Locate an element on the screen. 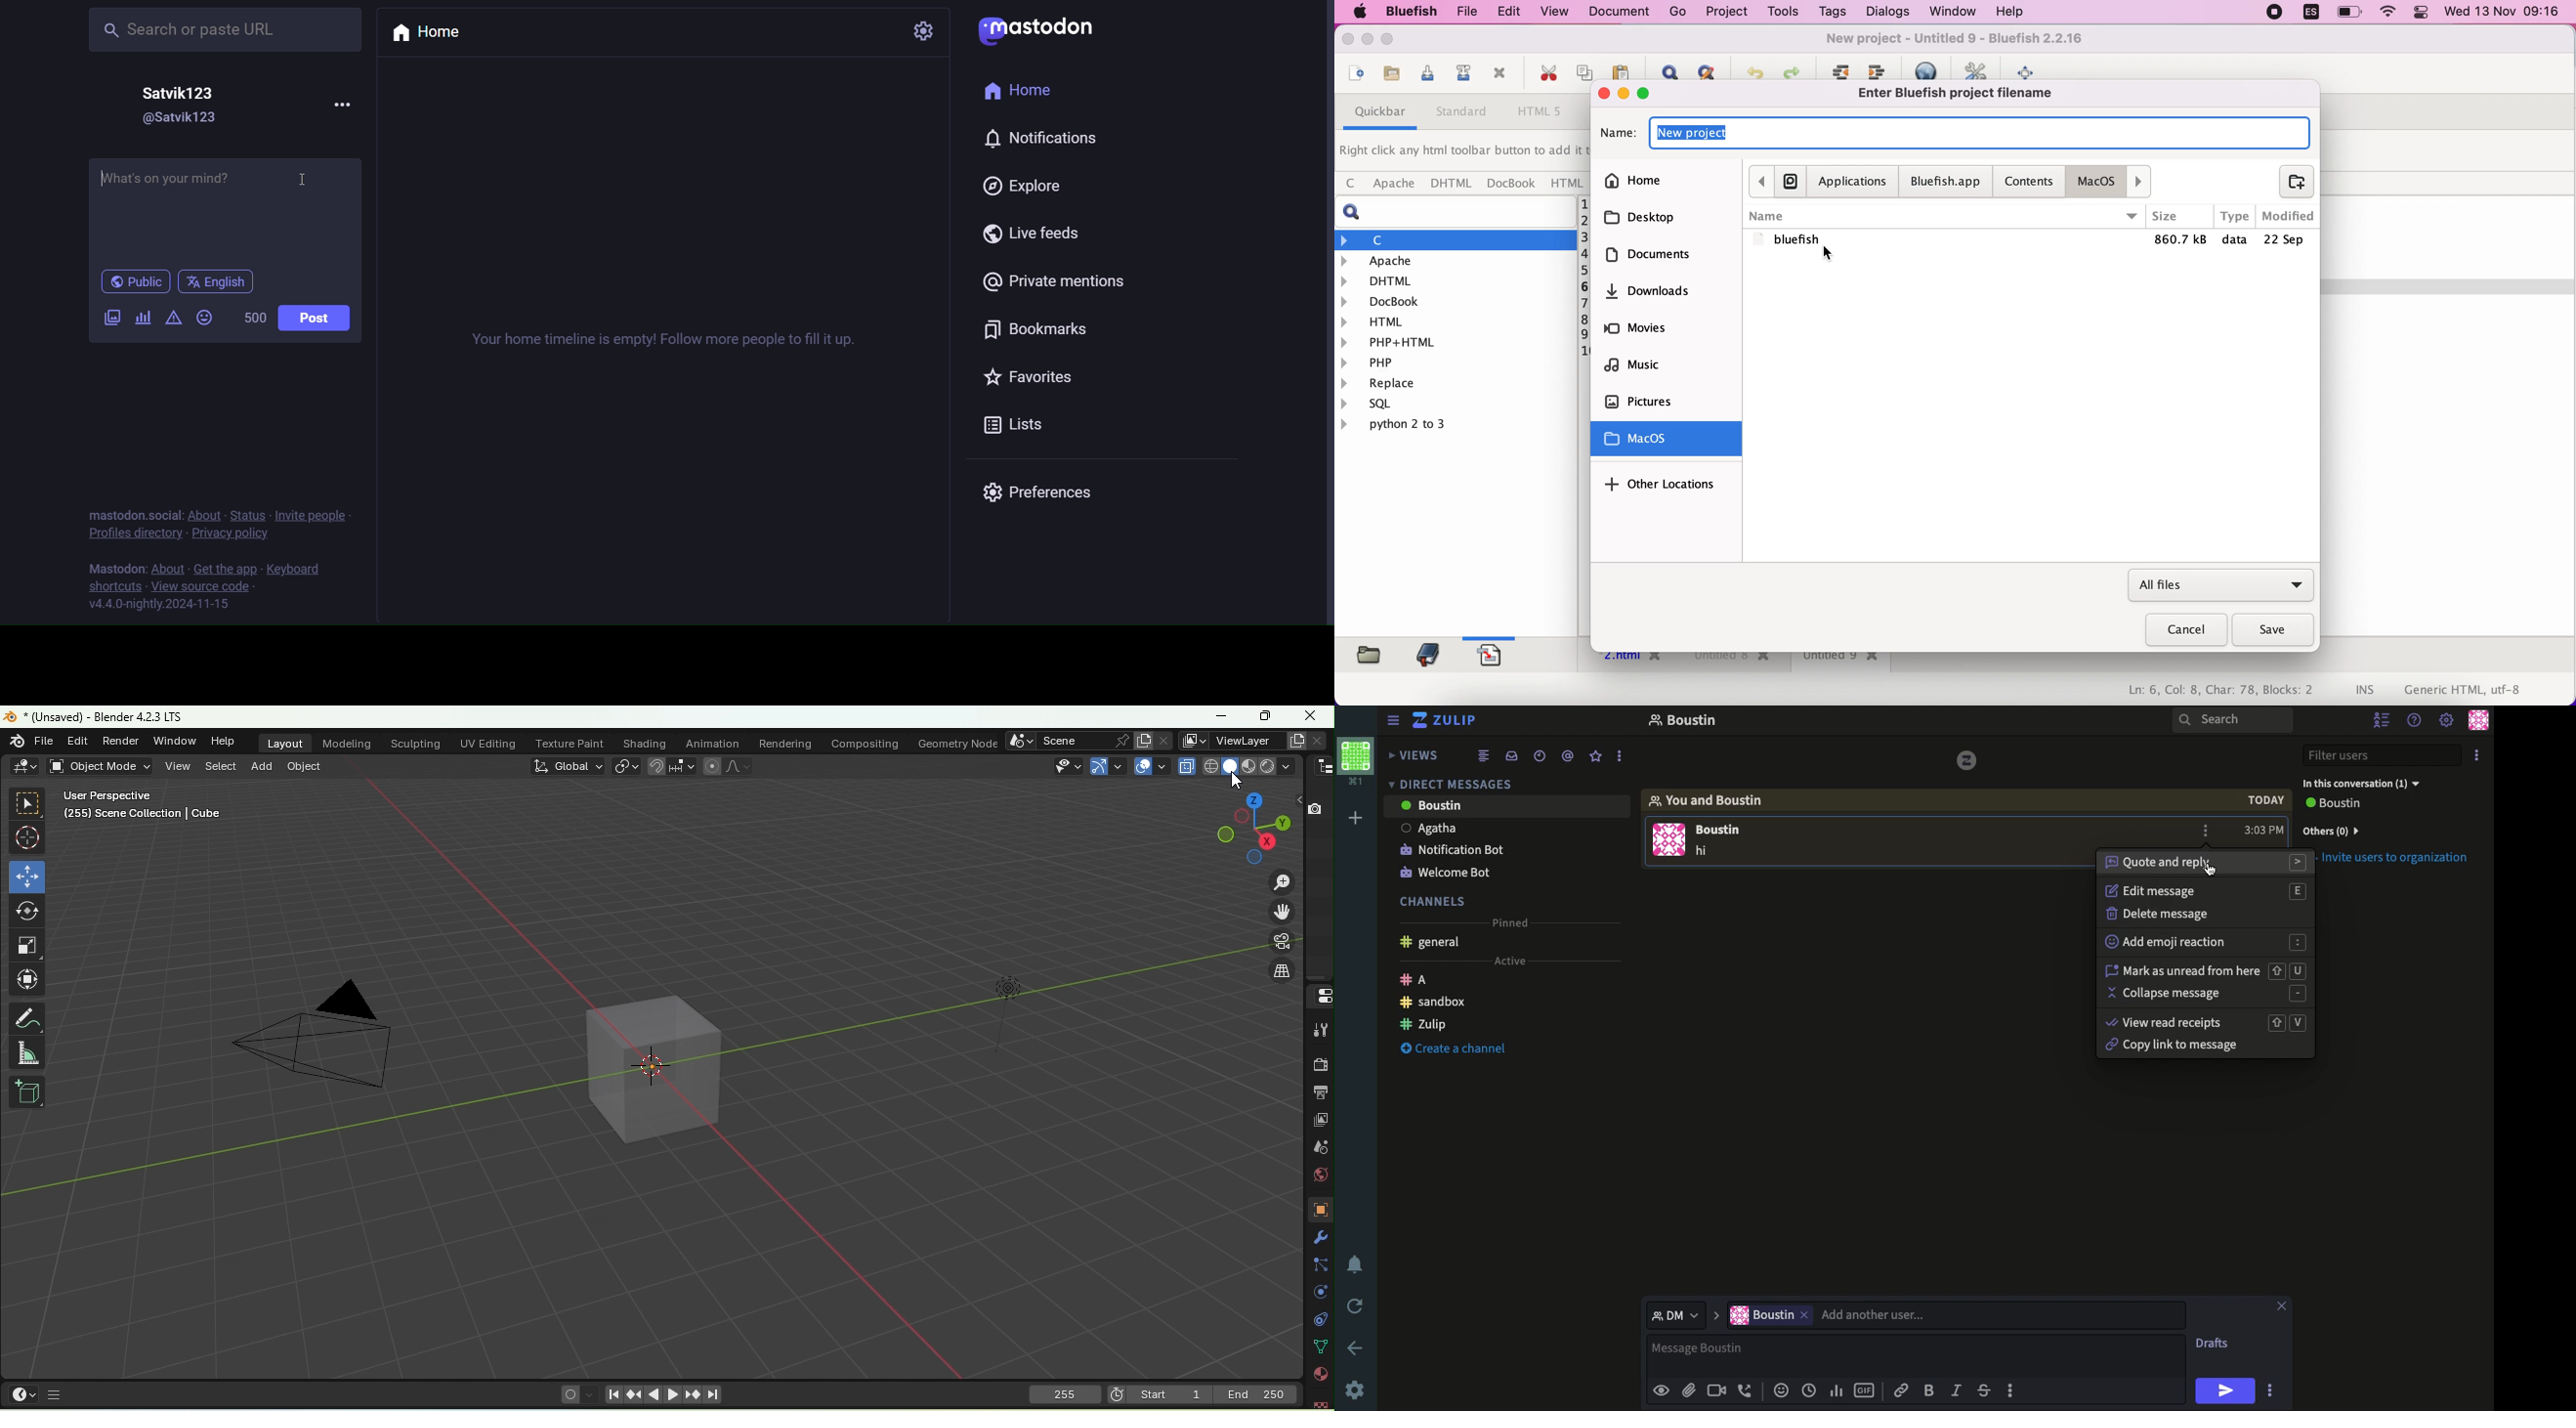 The width and height of the screenshot is (2576, 1428). User Image is located at coordinates (1669, 843).